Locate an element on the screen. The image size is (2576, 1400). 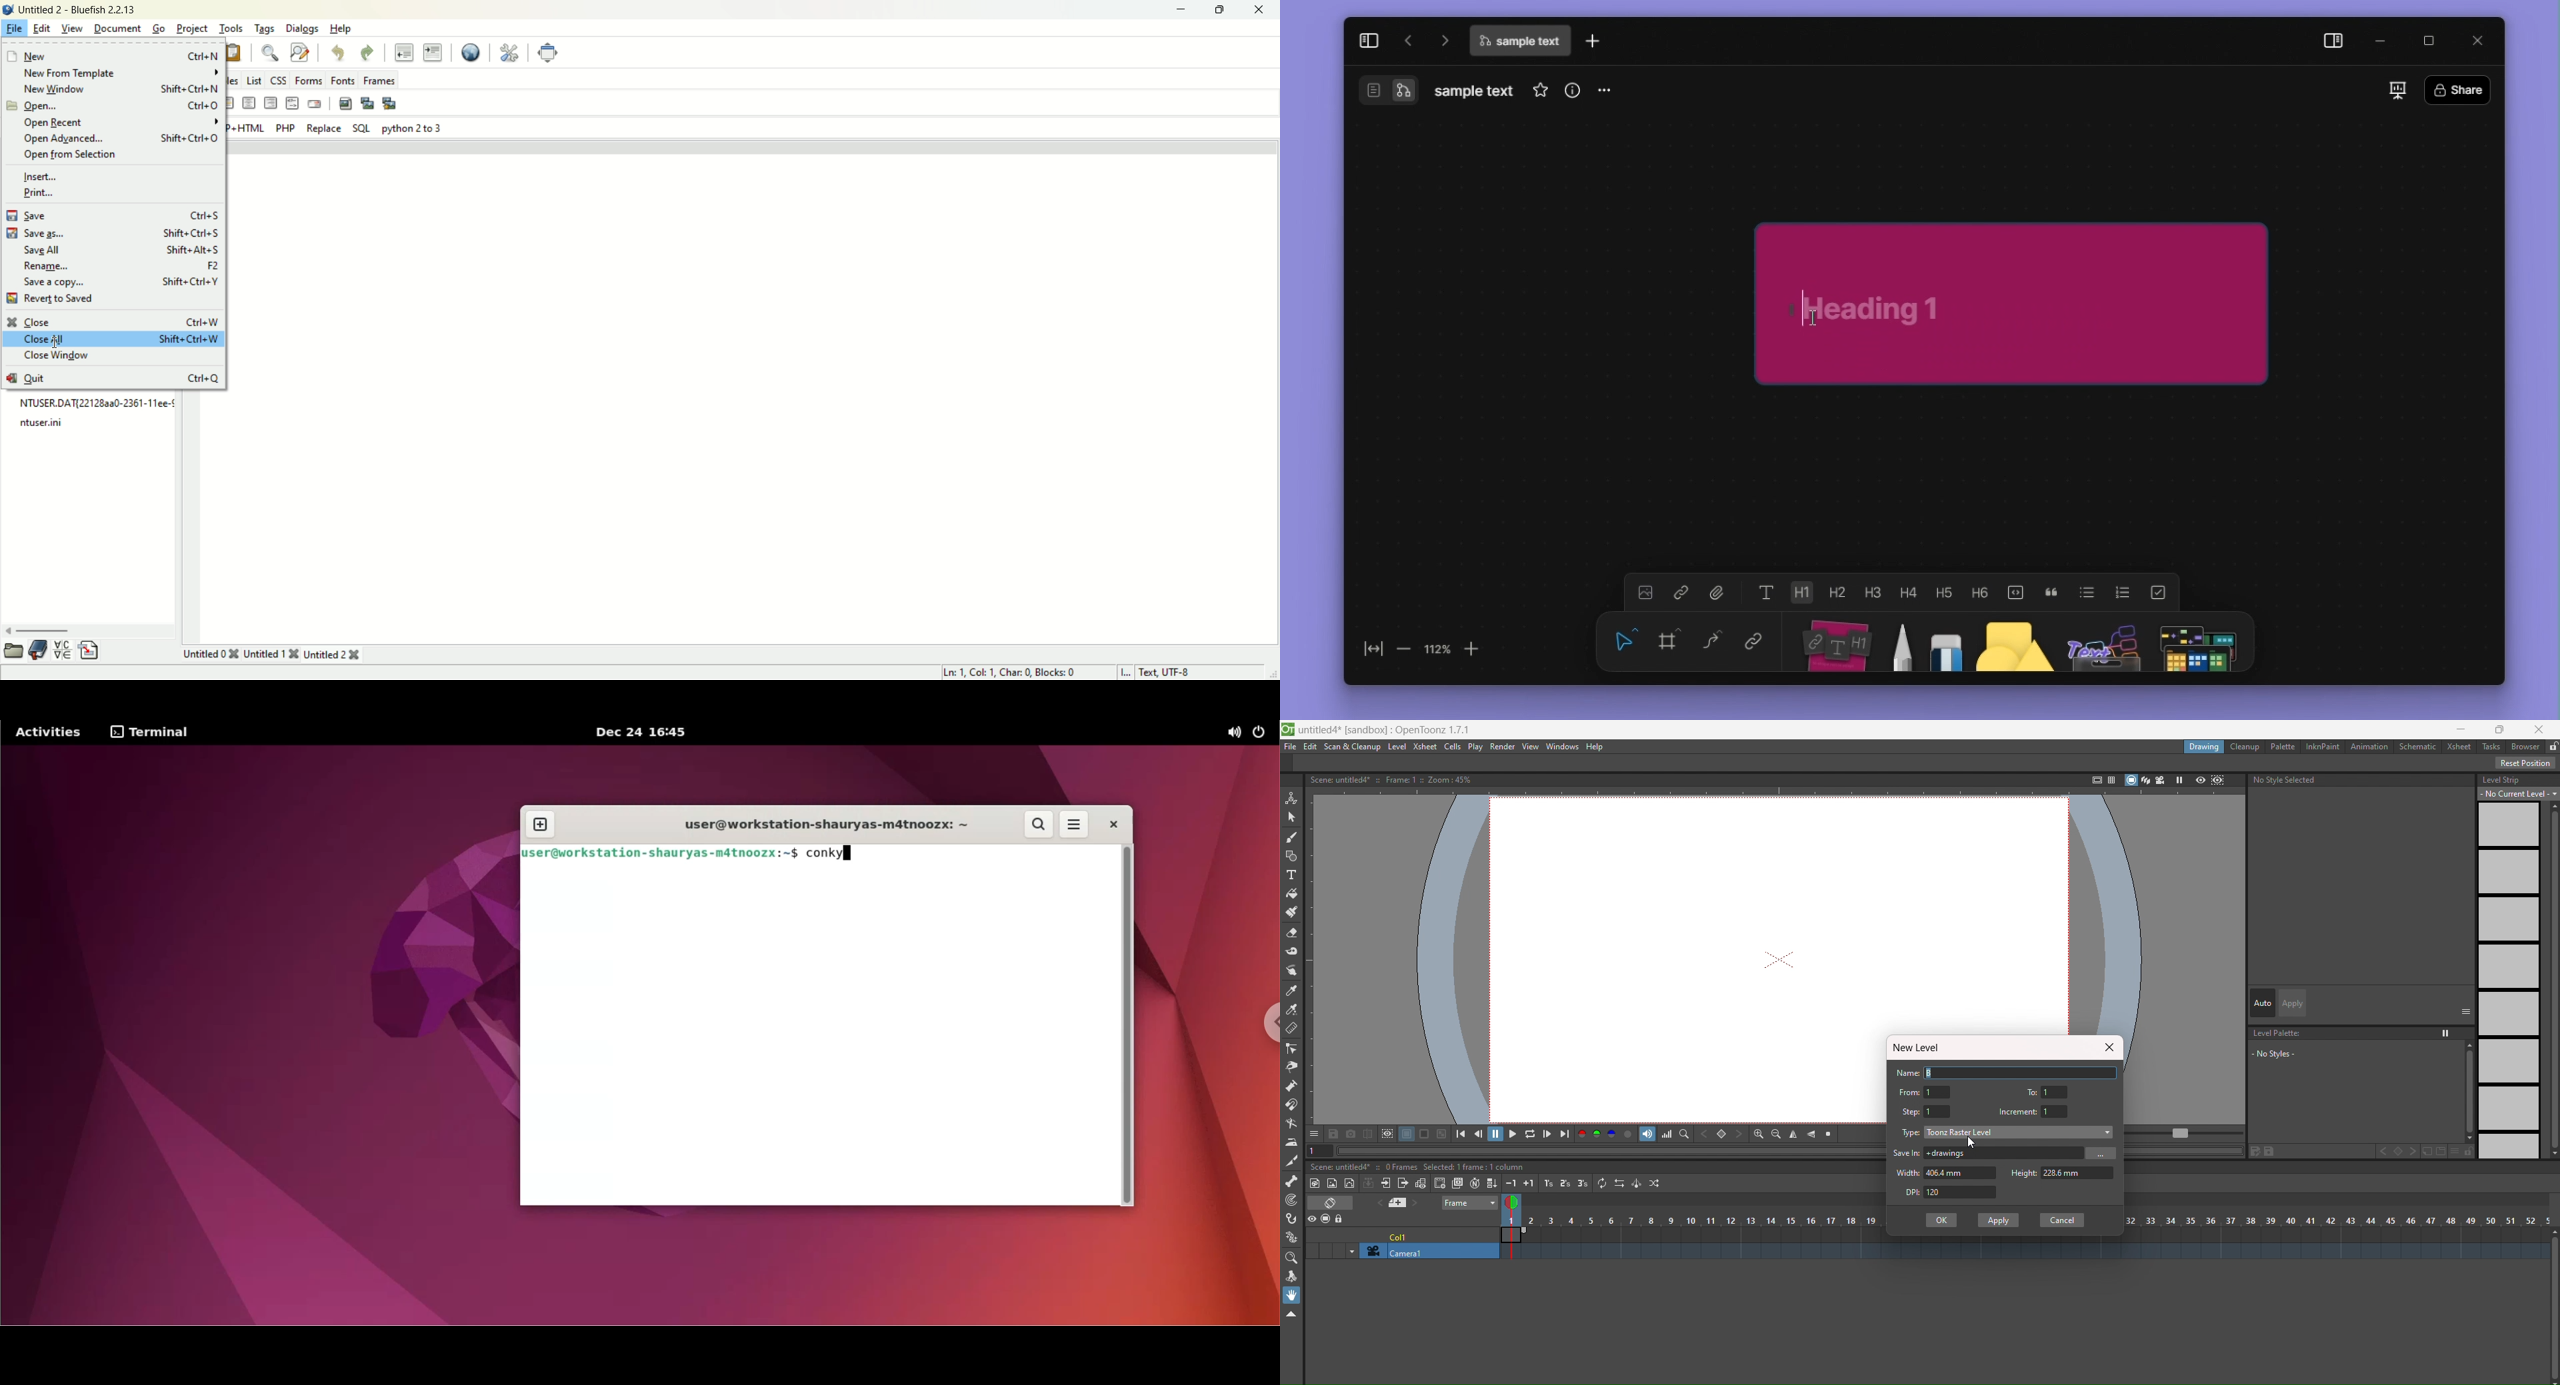
pump tool is located at coordinates (1290, 1086).